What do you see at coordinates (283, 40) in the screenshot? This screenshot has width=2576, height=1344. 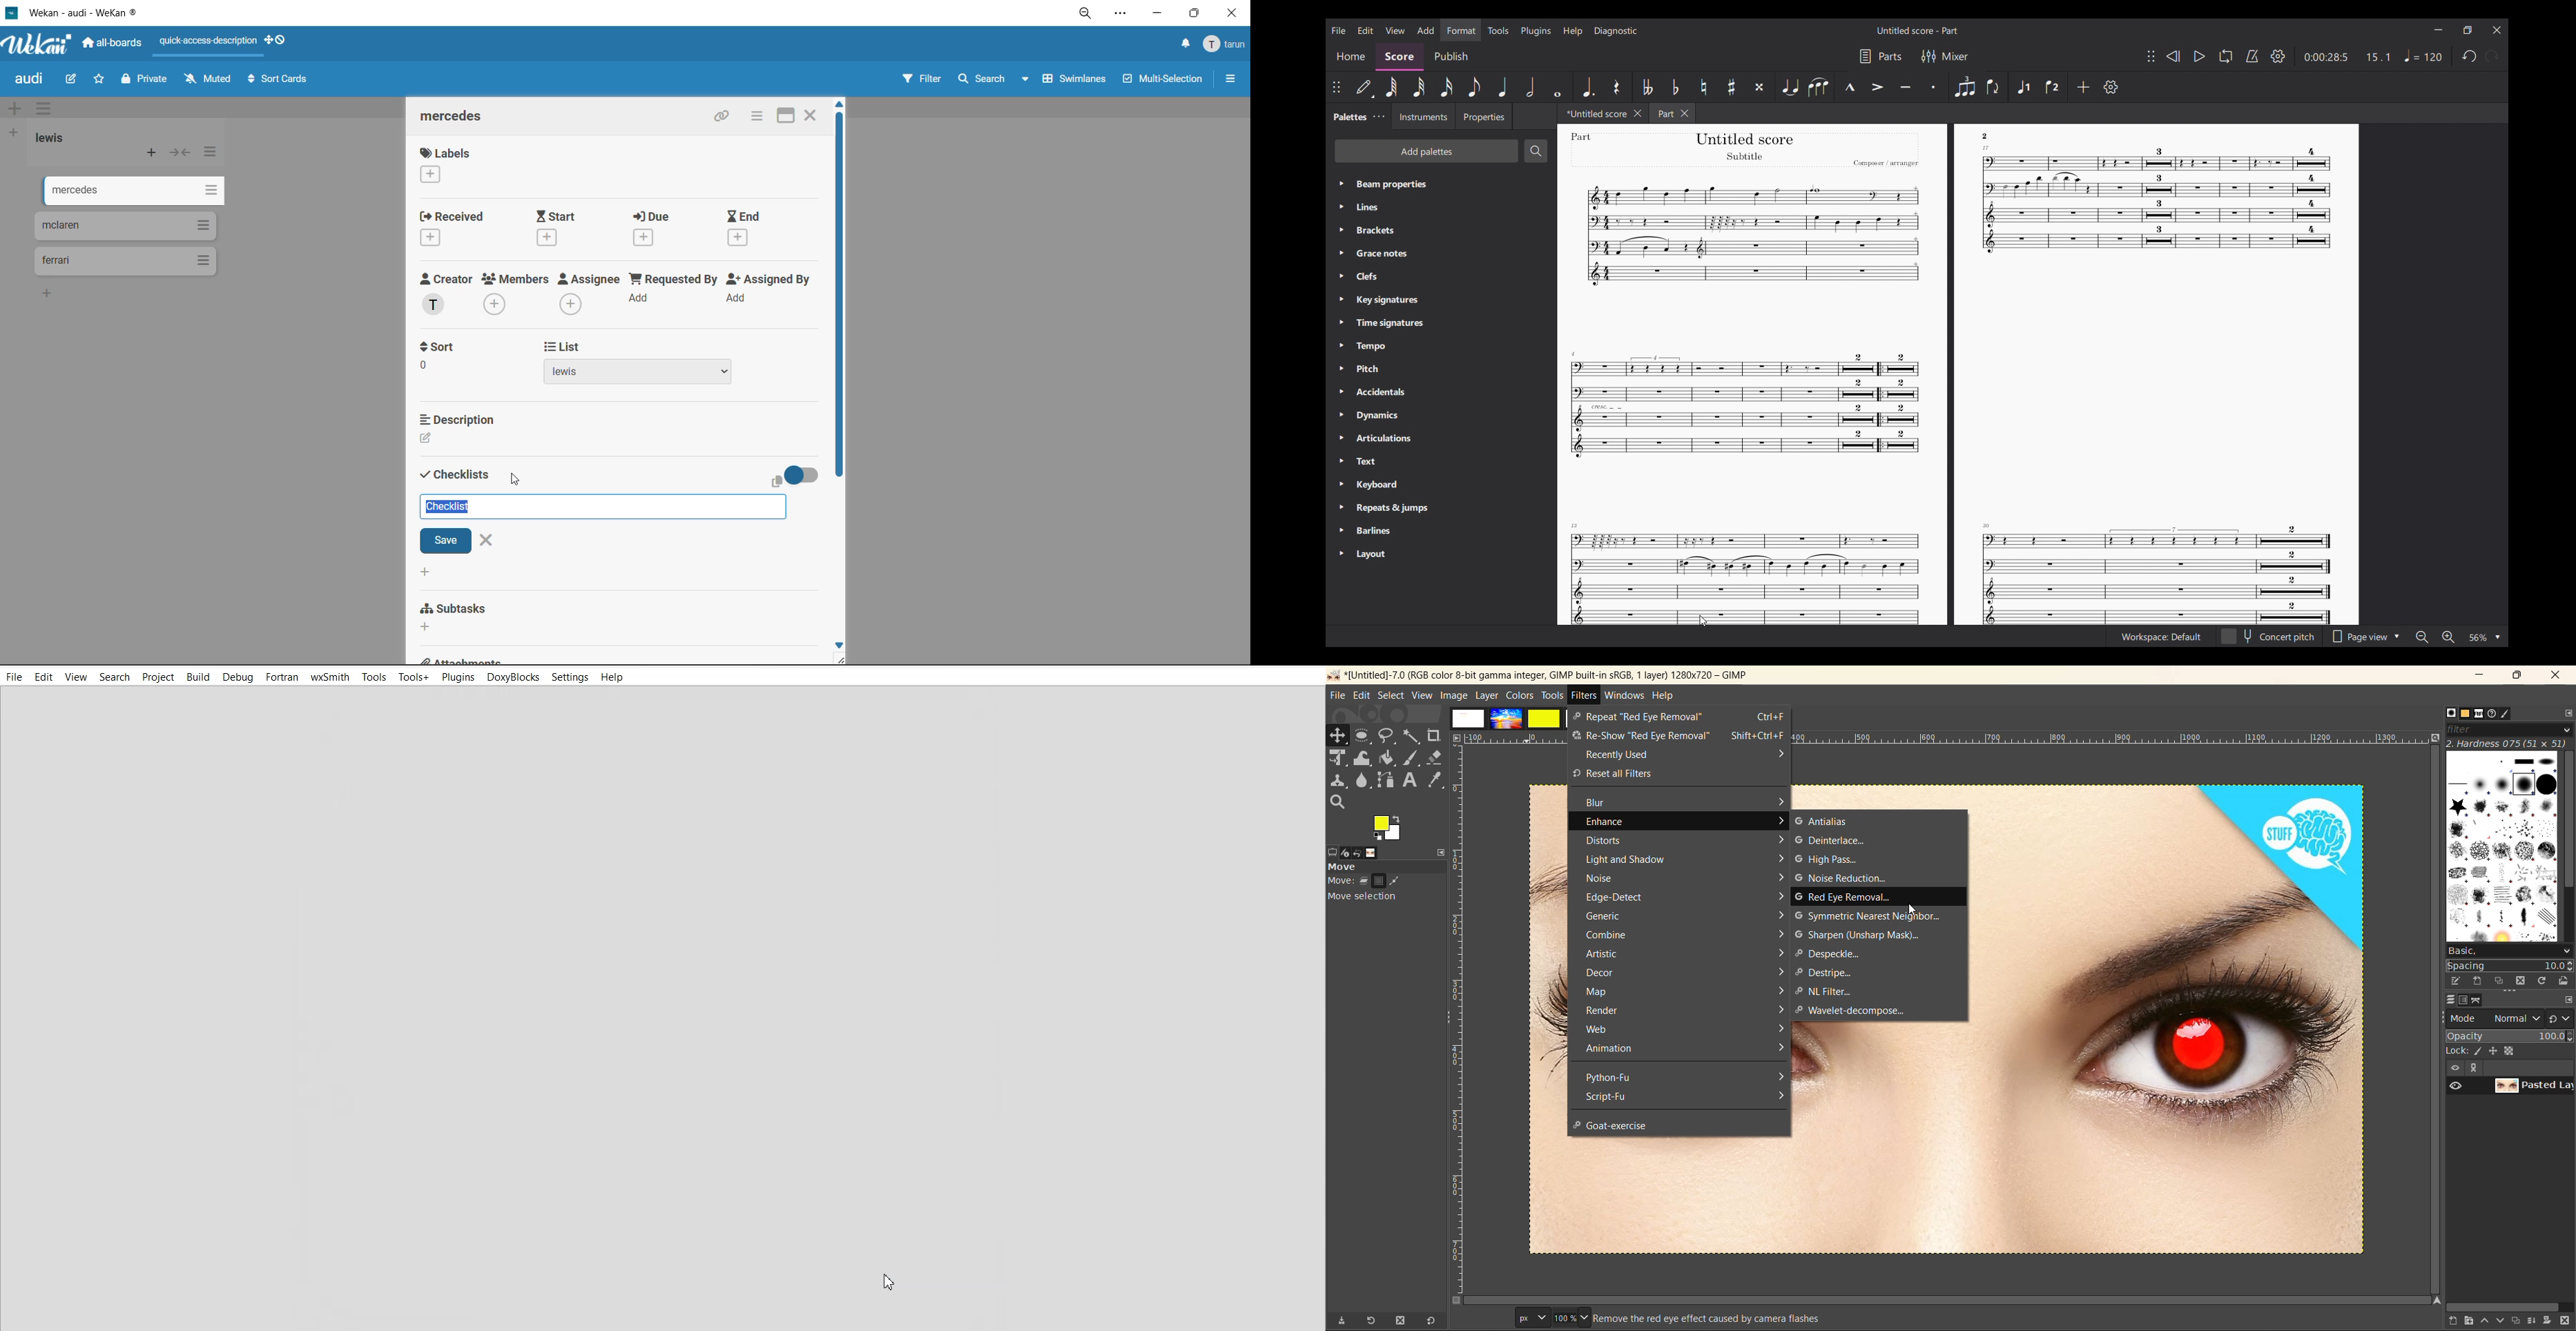 I see `show desktop drag handles` at bounding box center [283, 40].